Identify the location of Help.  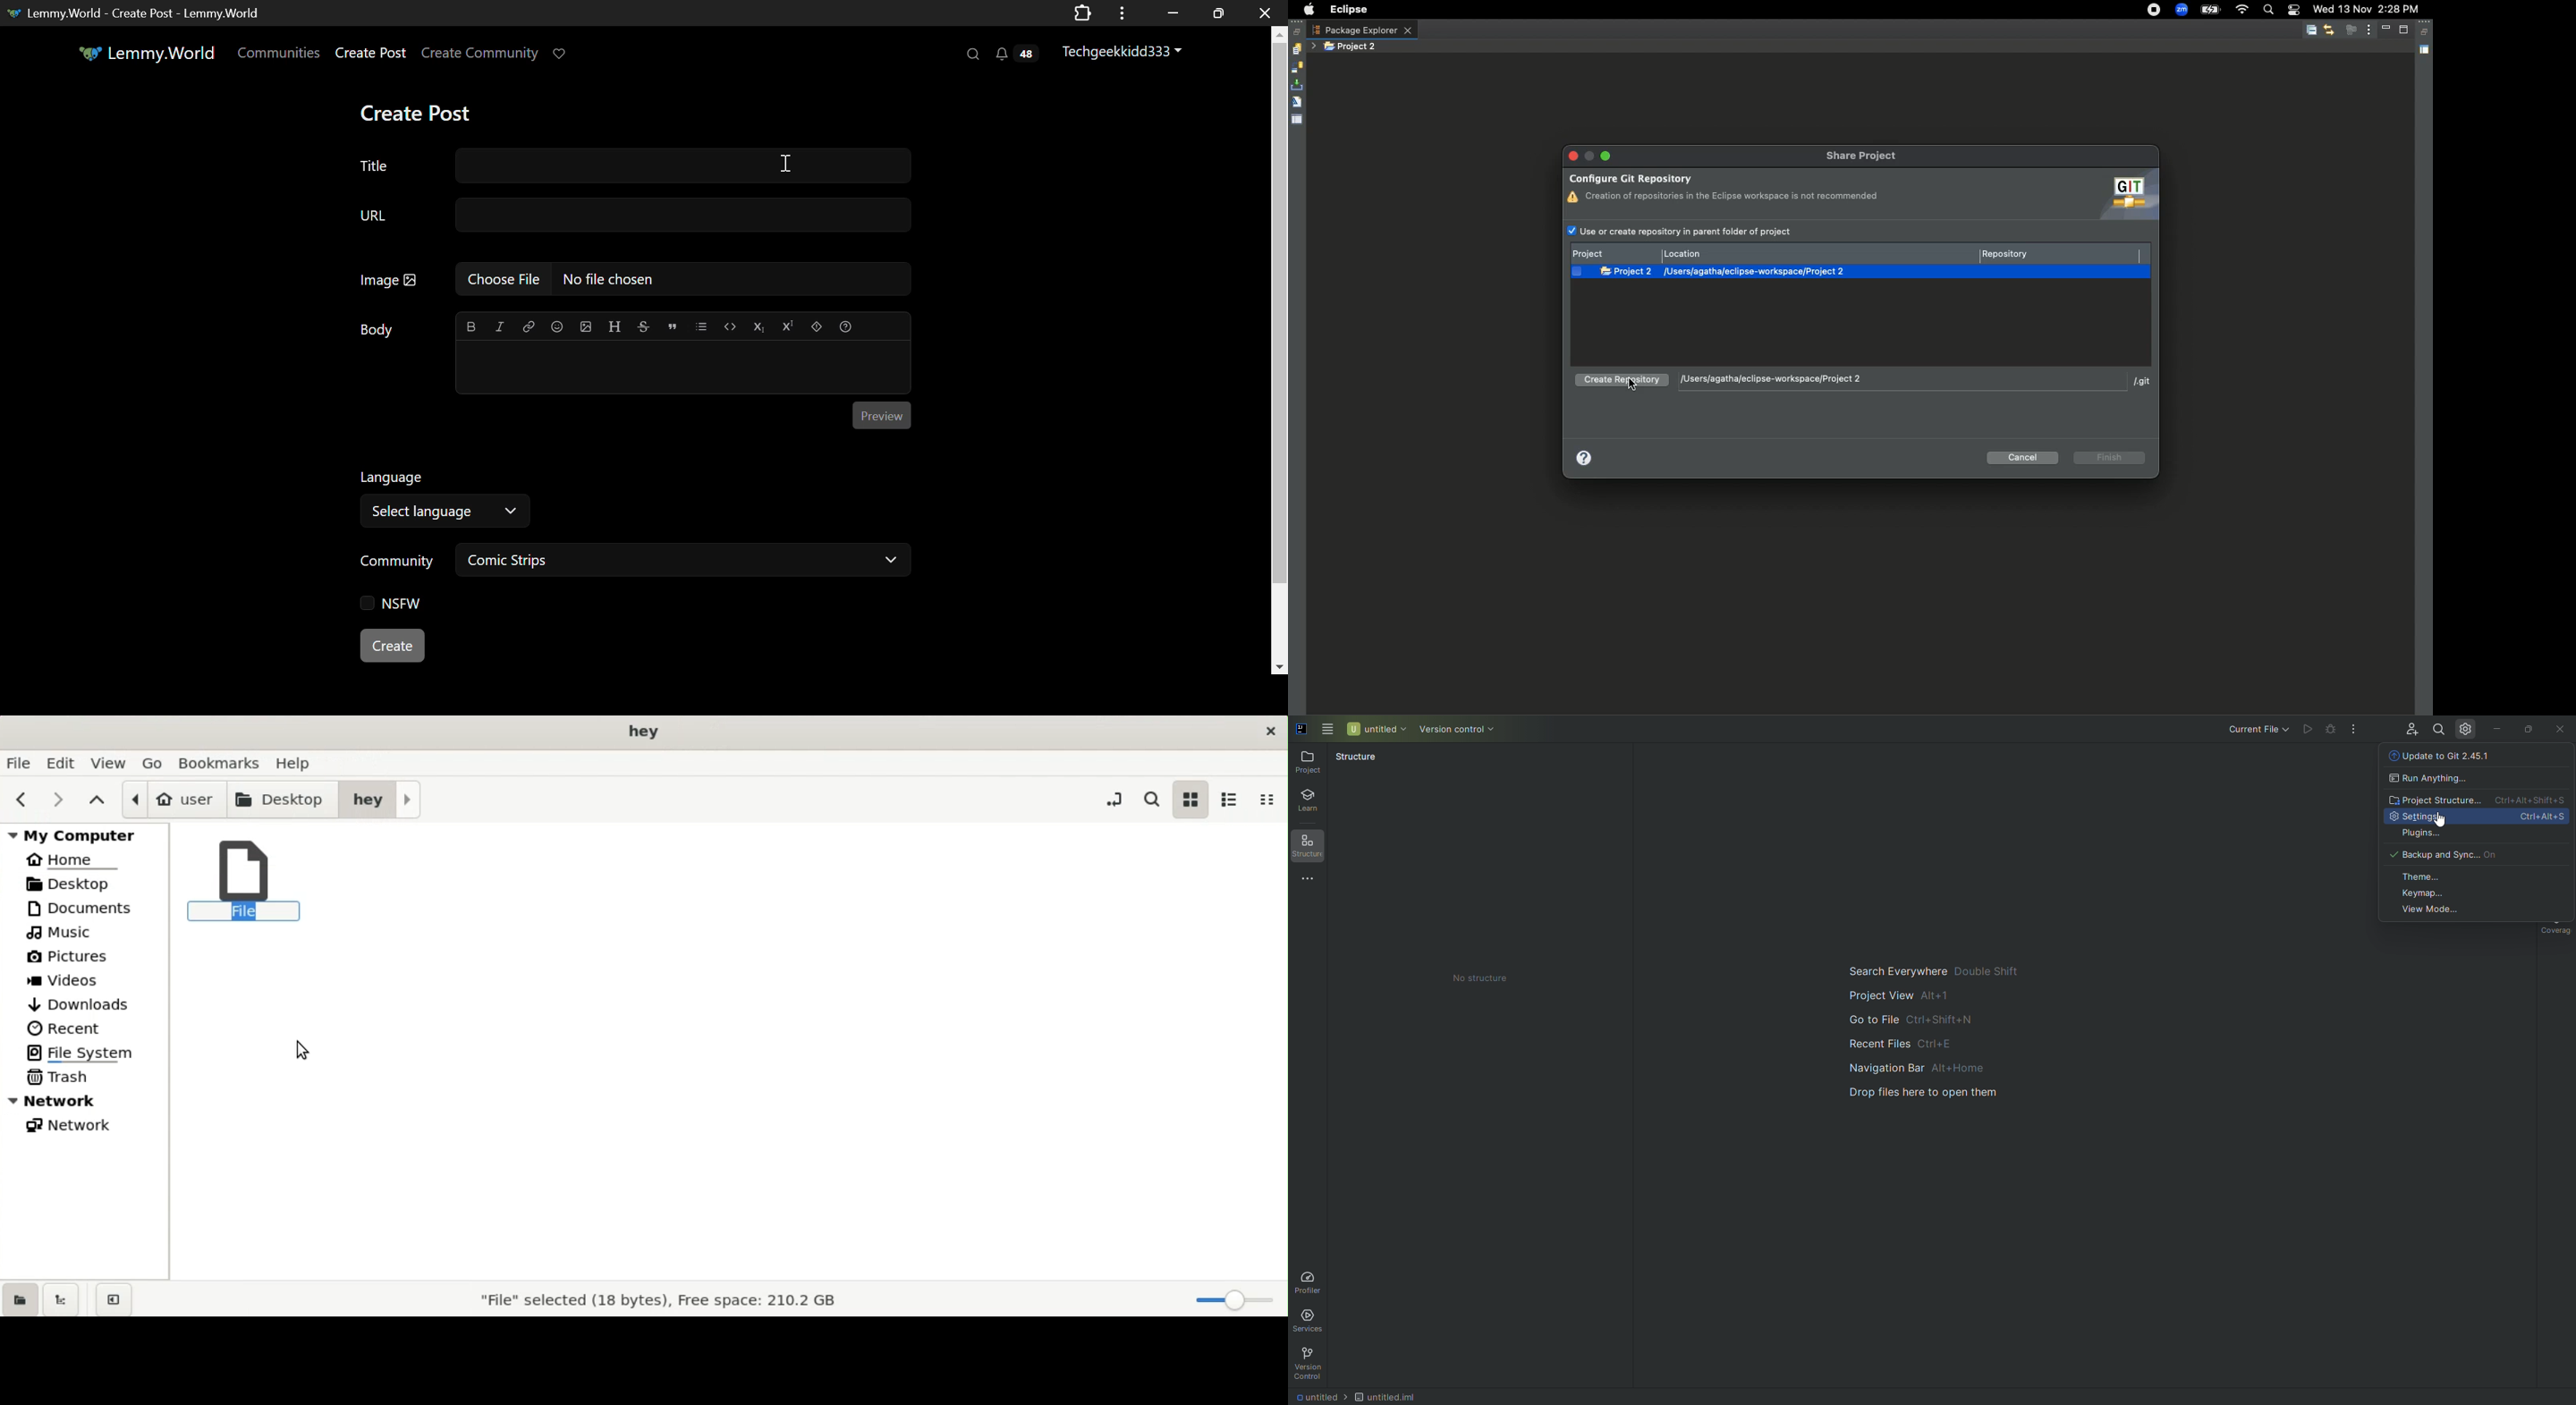
(1586, 456).